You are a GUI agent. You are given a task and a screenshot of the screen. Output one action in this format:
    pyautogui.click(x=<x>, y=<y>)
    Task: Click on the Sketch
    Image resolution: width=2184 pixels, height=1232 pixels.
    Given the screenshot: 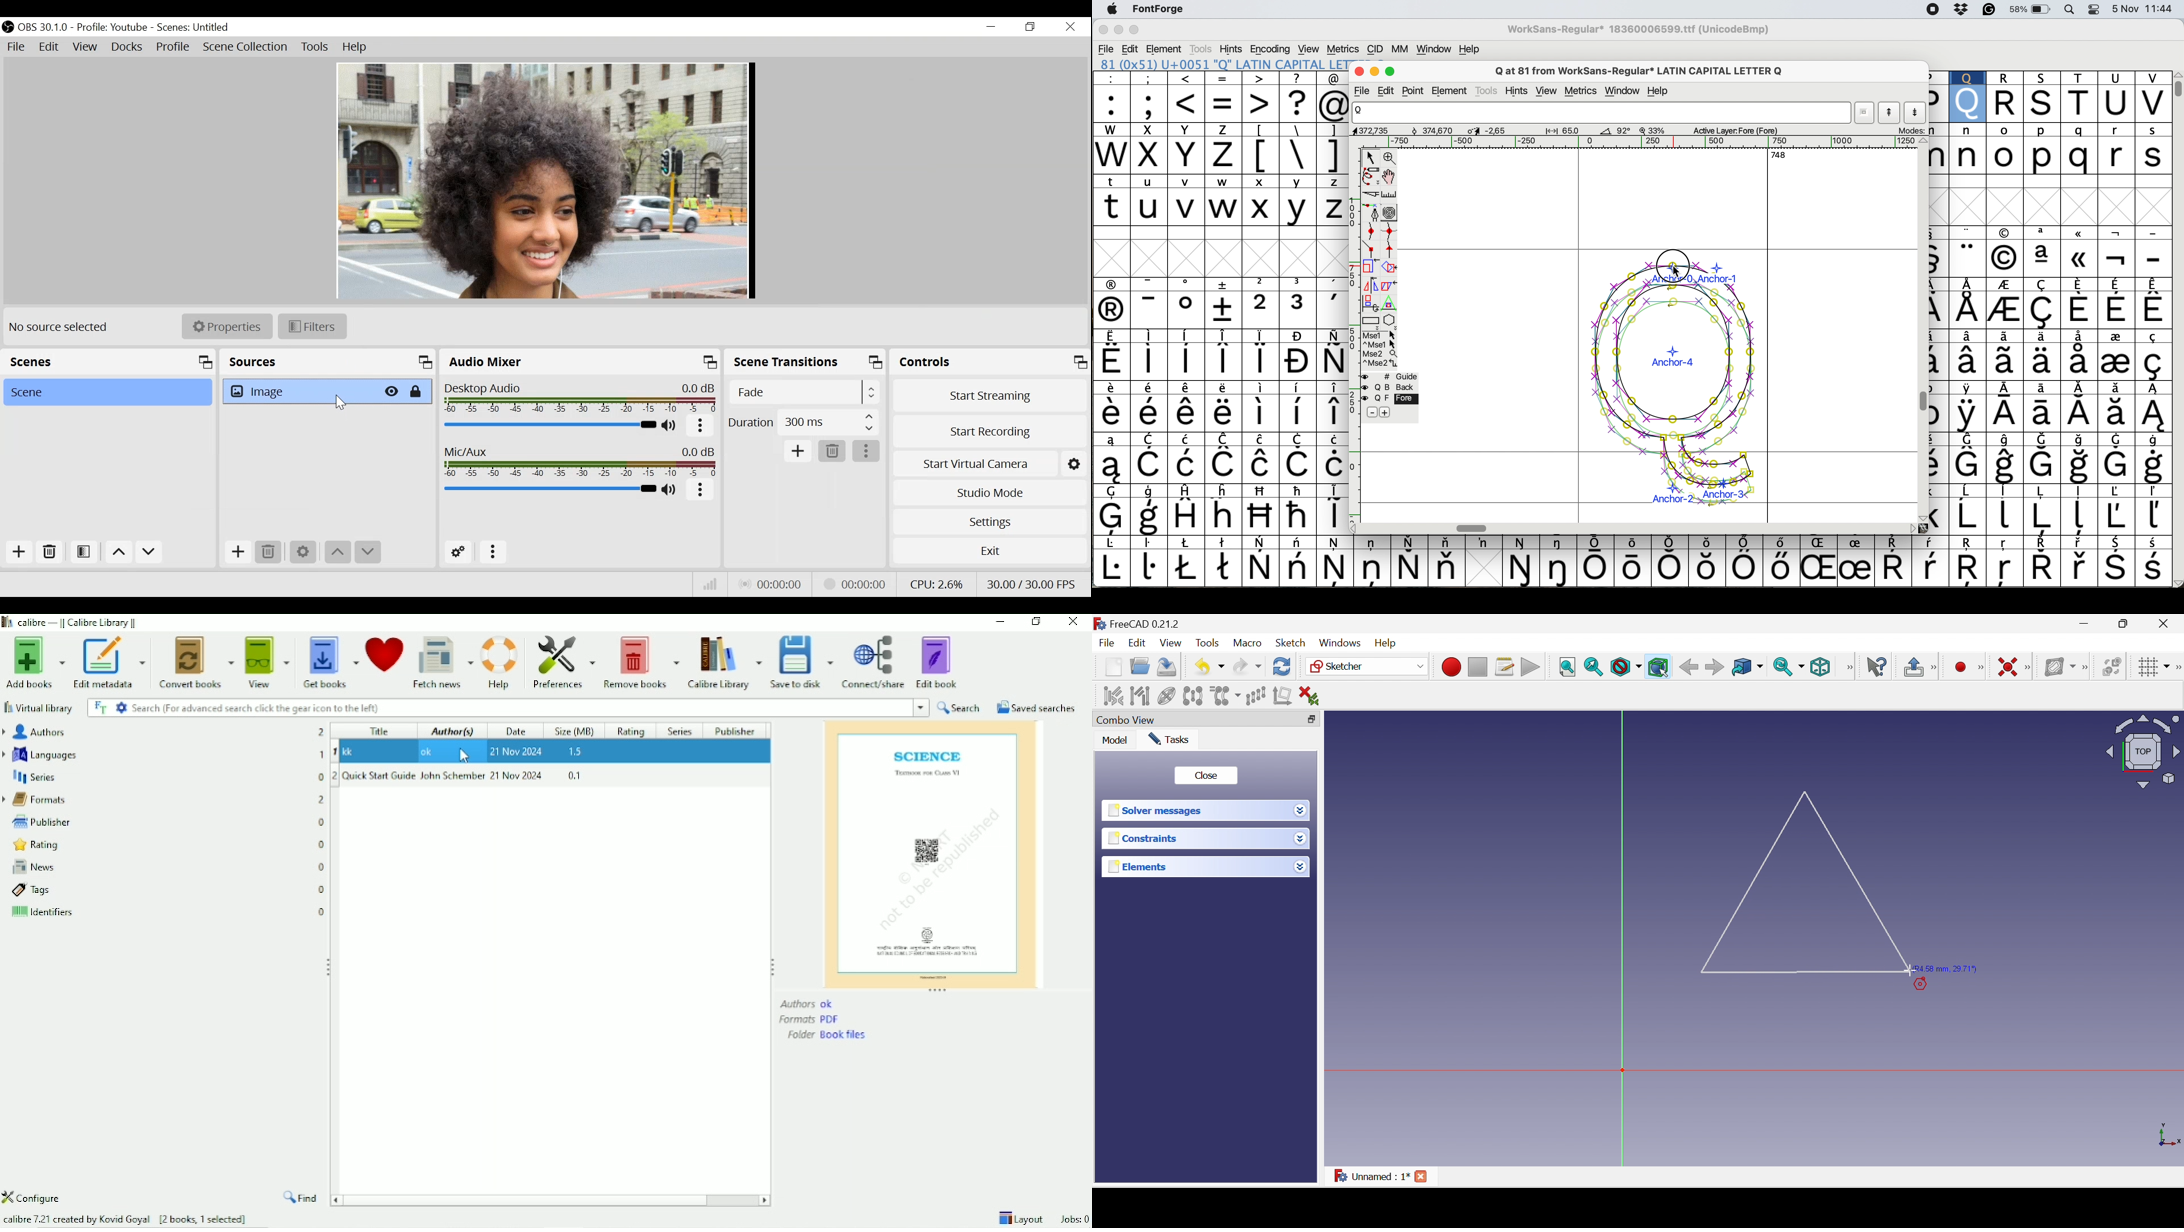 What is the action you would take?
    pyautogui.click(x=1290, y=643)
    